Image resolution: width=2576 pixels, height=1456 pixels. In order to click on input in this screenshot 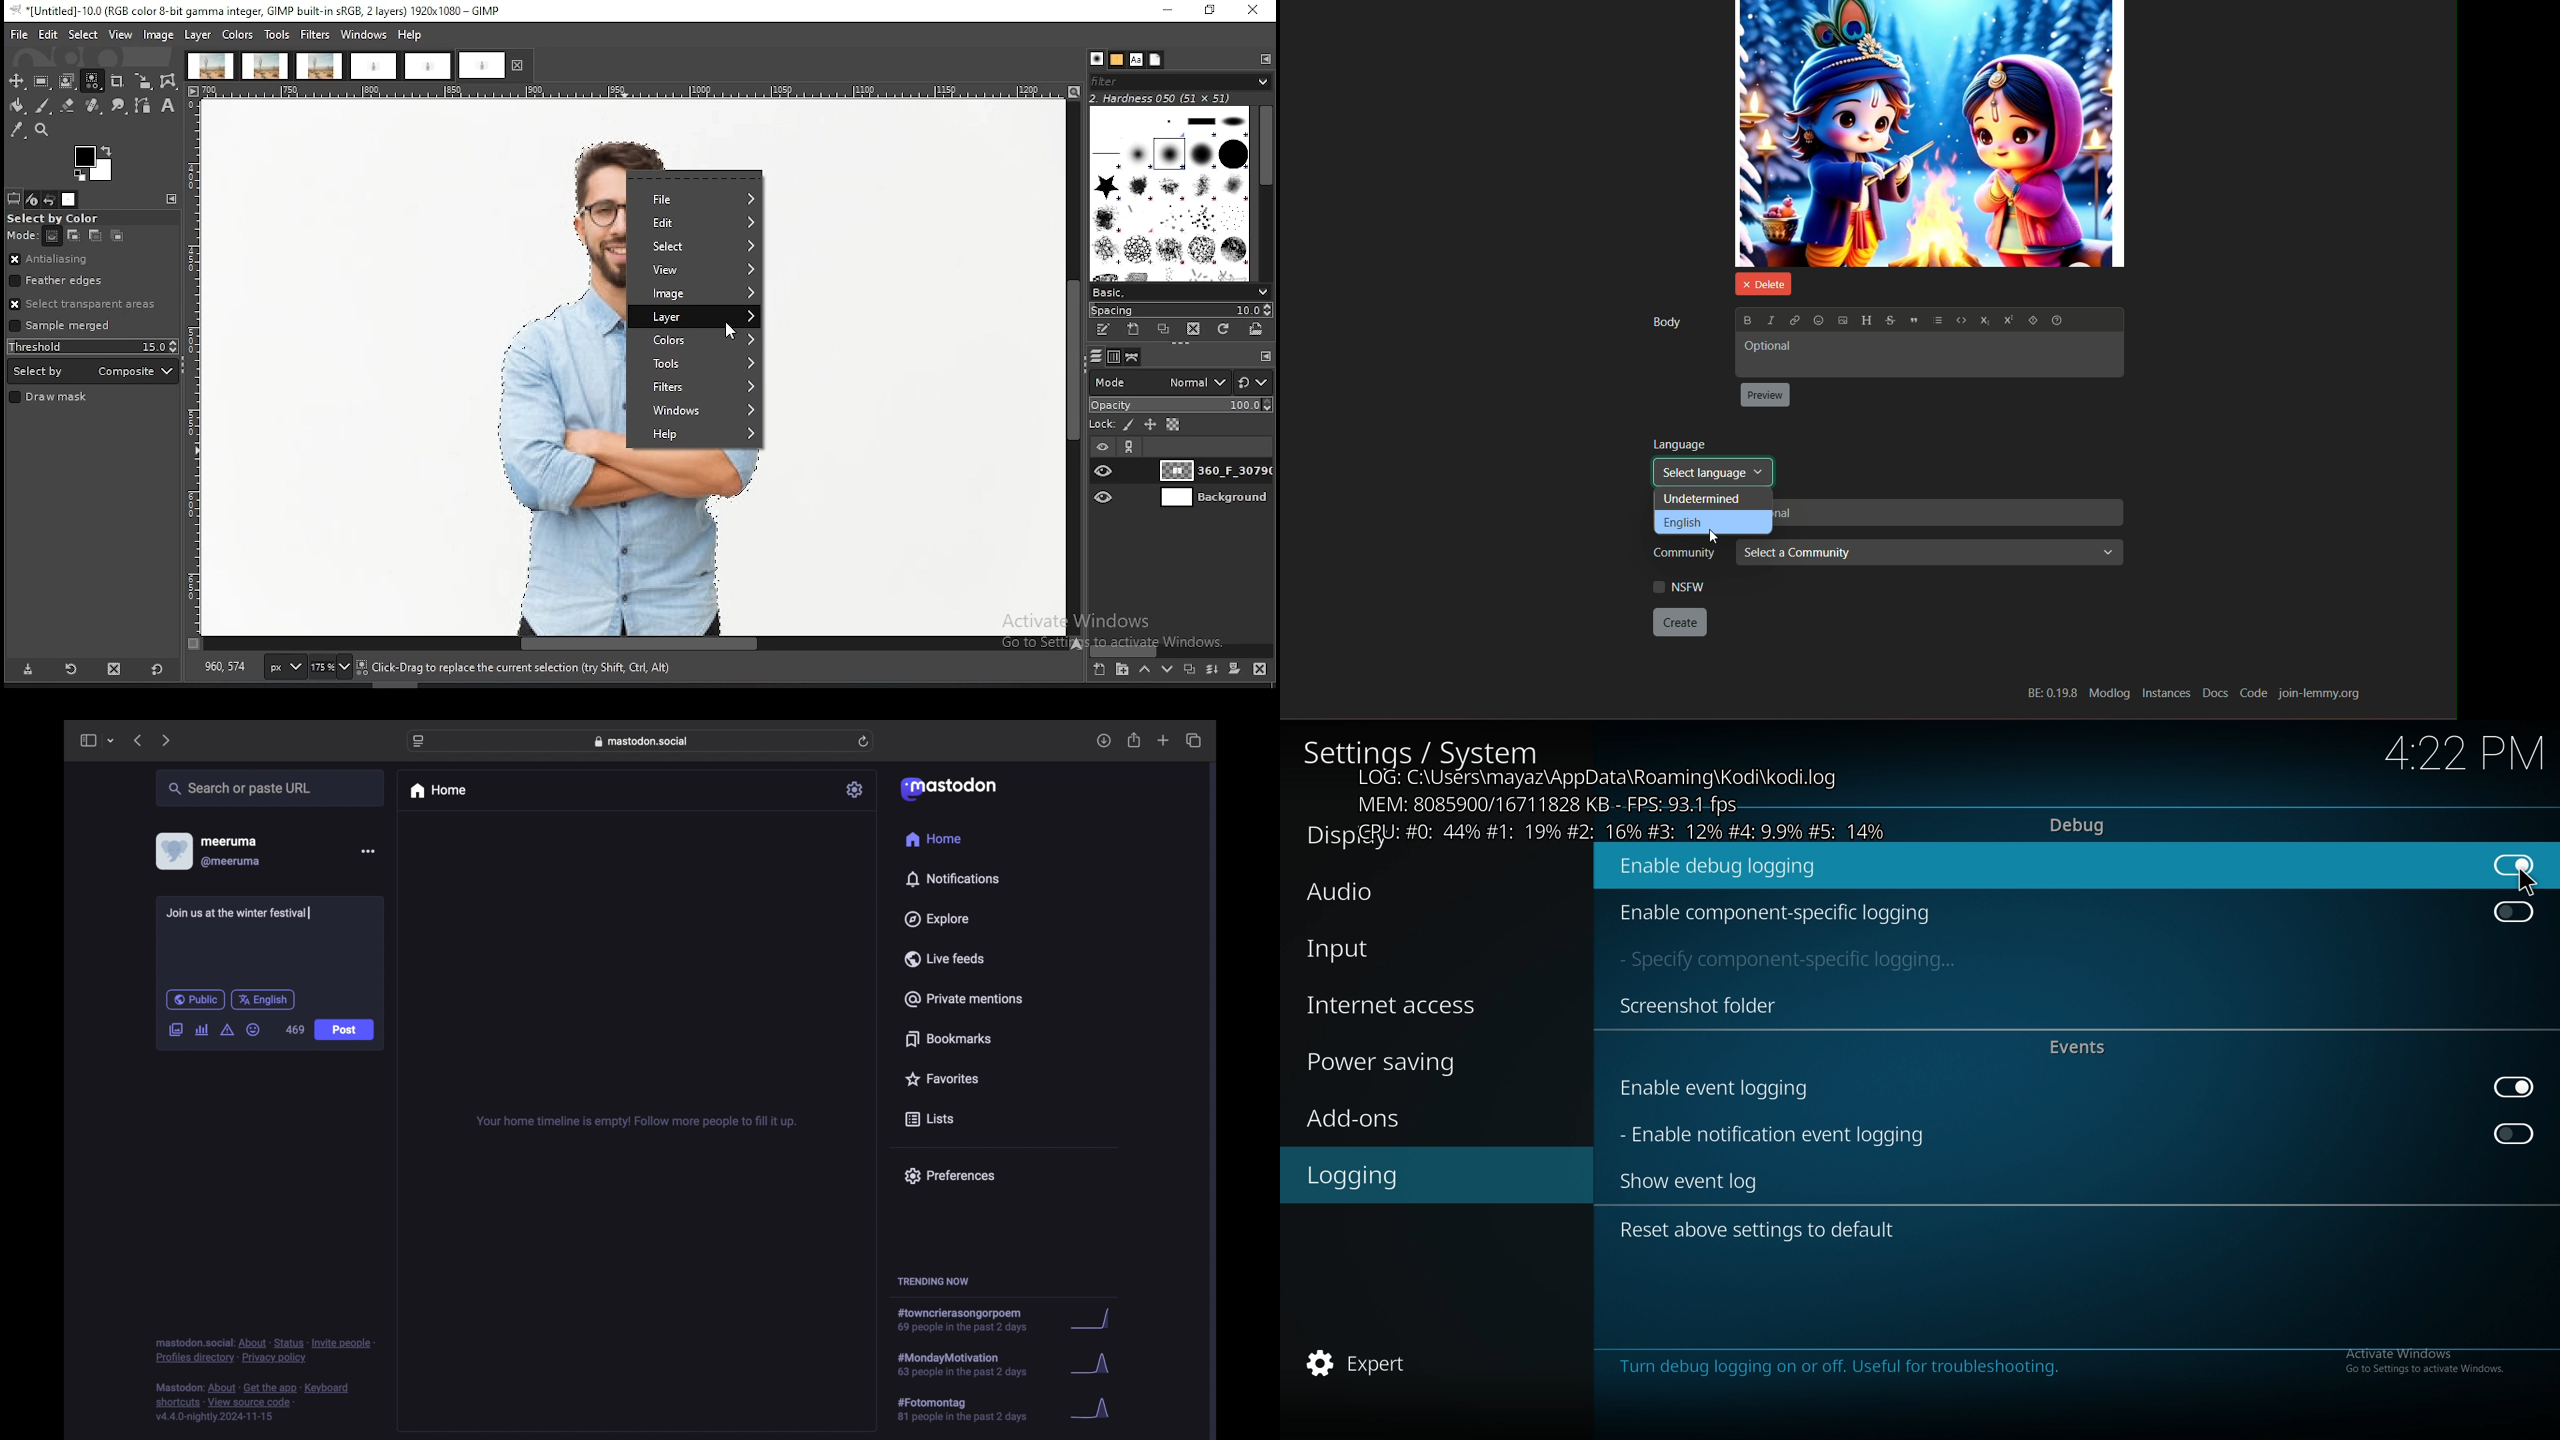, I will do `click(1424, 951)`.